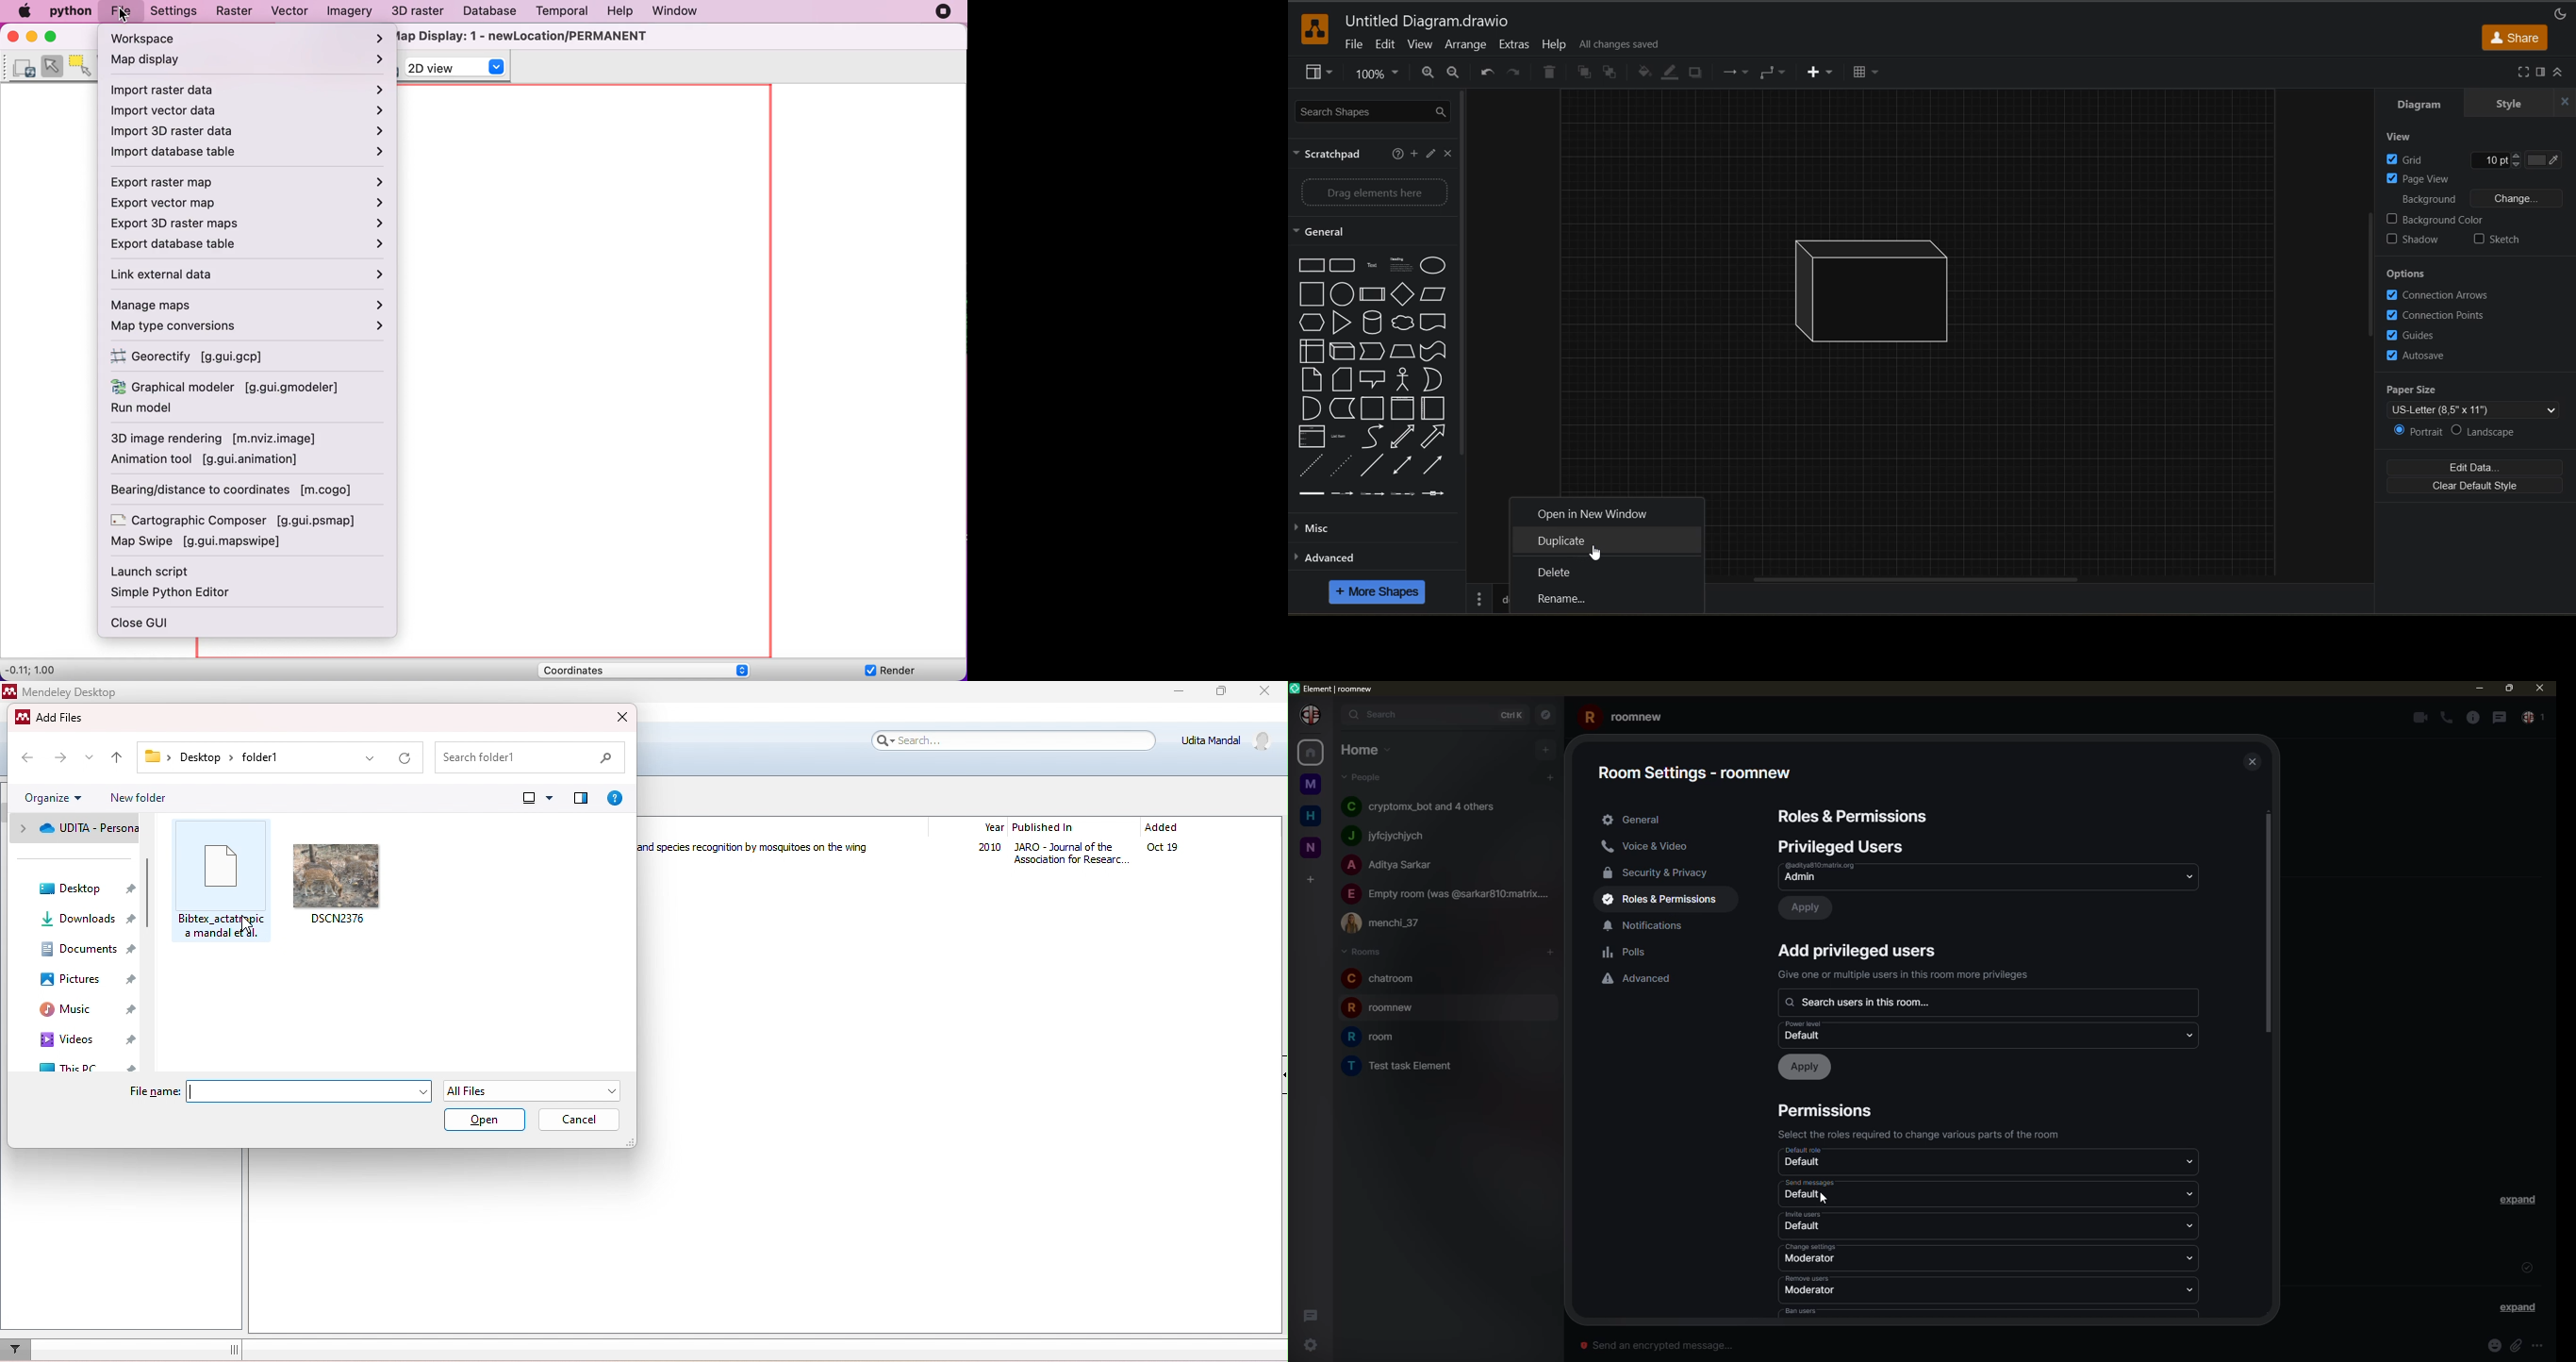 The height and width of the screenshot is (1372, 2576). I want to click on Mendeley logo, so click(23, 717).